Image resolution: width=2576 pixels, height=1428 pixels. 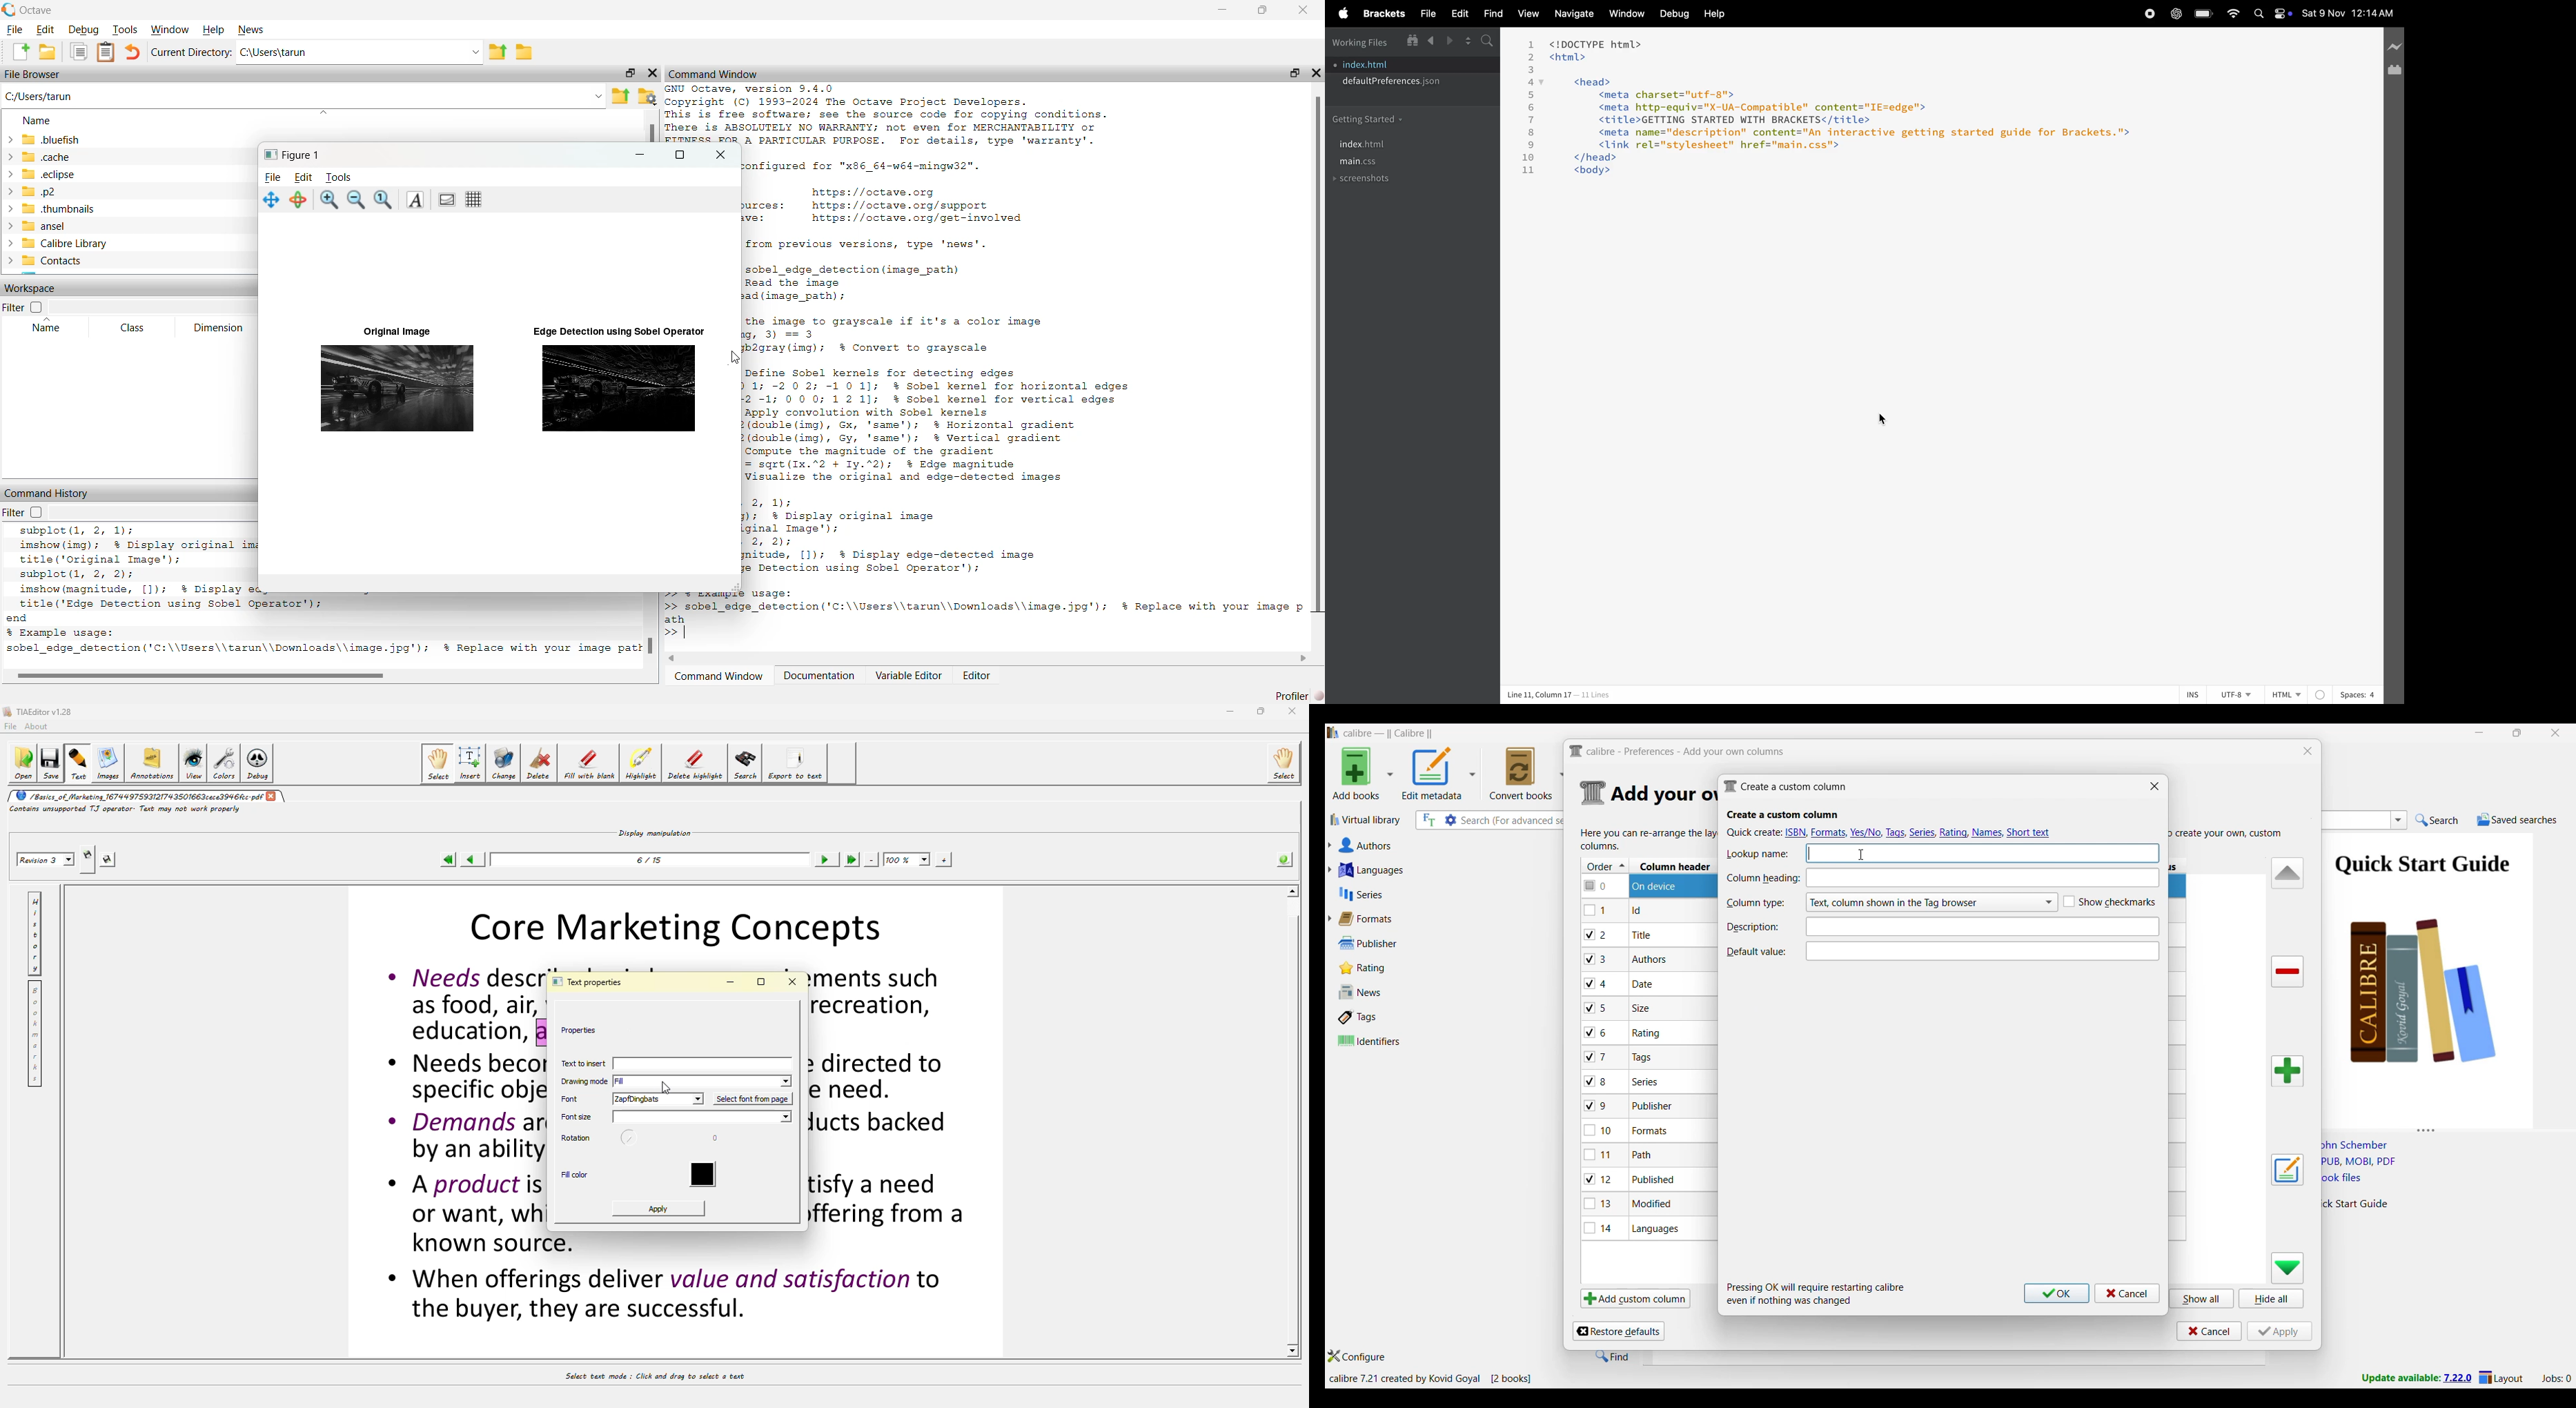 What do you see at coordinates (2177, 14) in the screenshot?
I see `chatgpt` at bounding box center [2177, 14].